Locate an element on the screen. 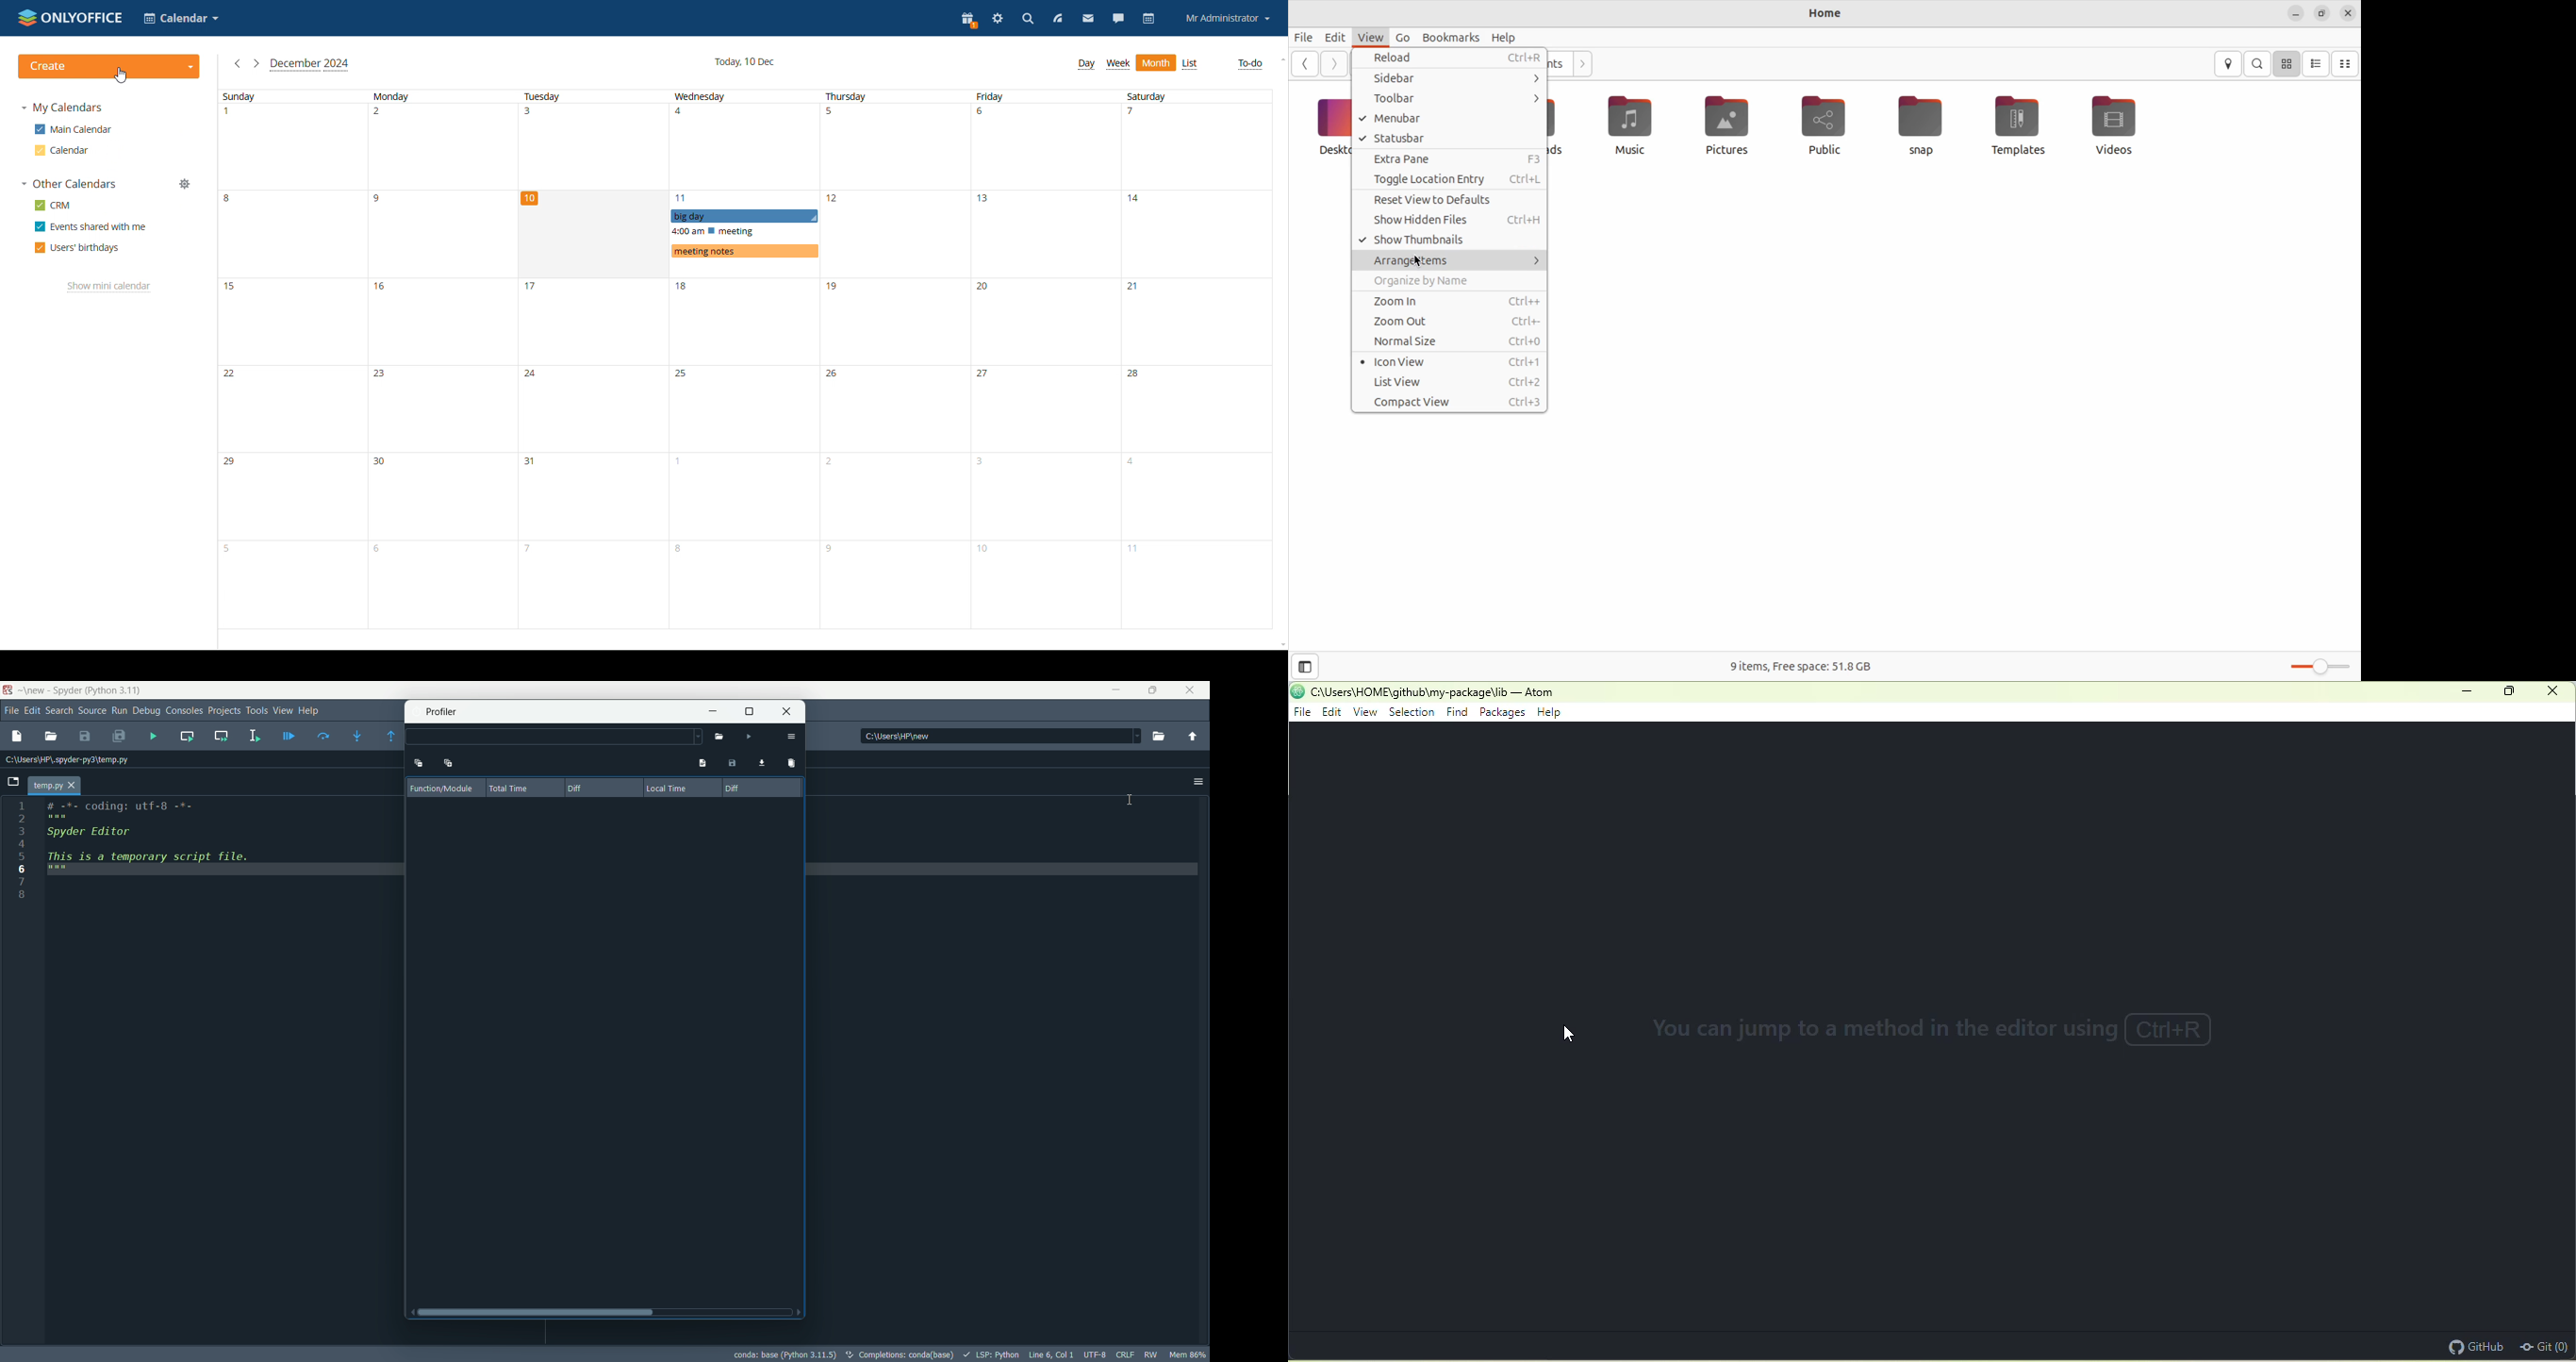 This screenshot has height=1372, width=2576. minimize is located at coordinates (714, 711).